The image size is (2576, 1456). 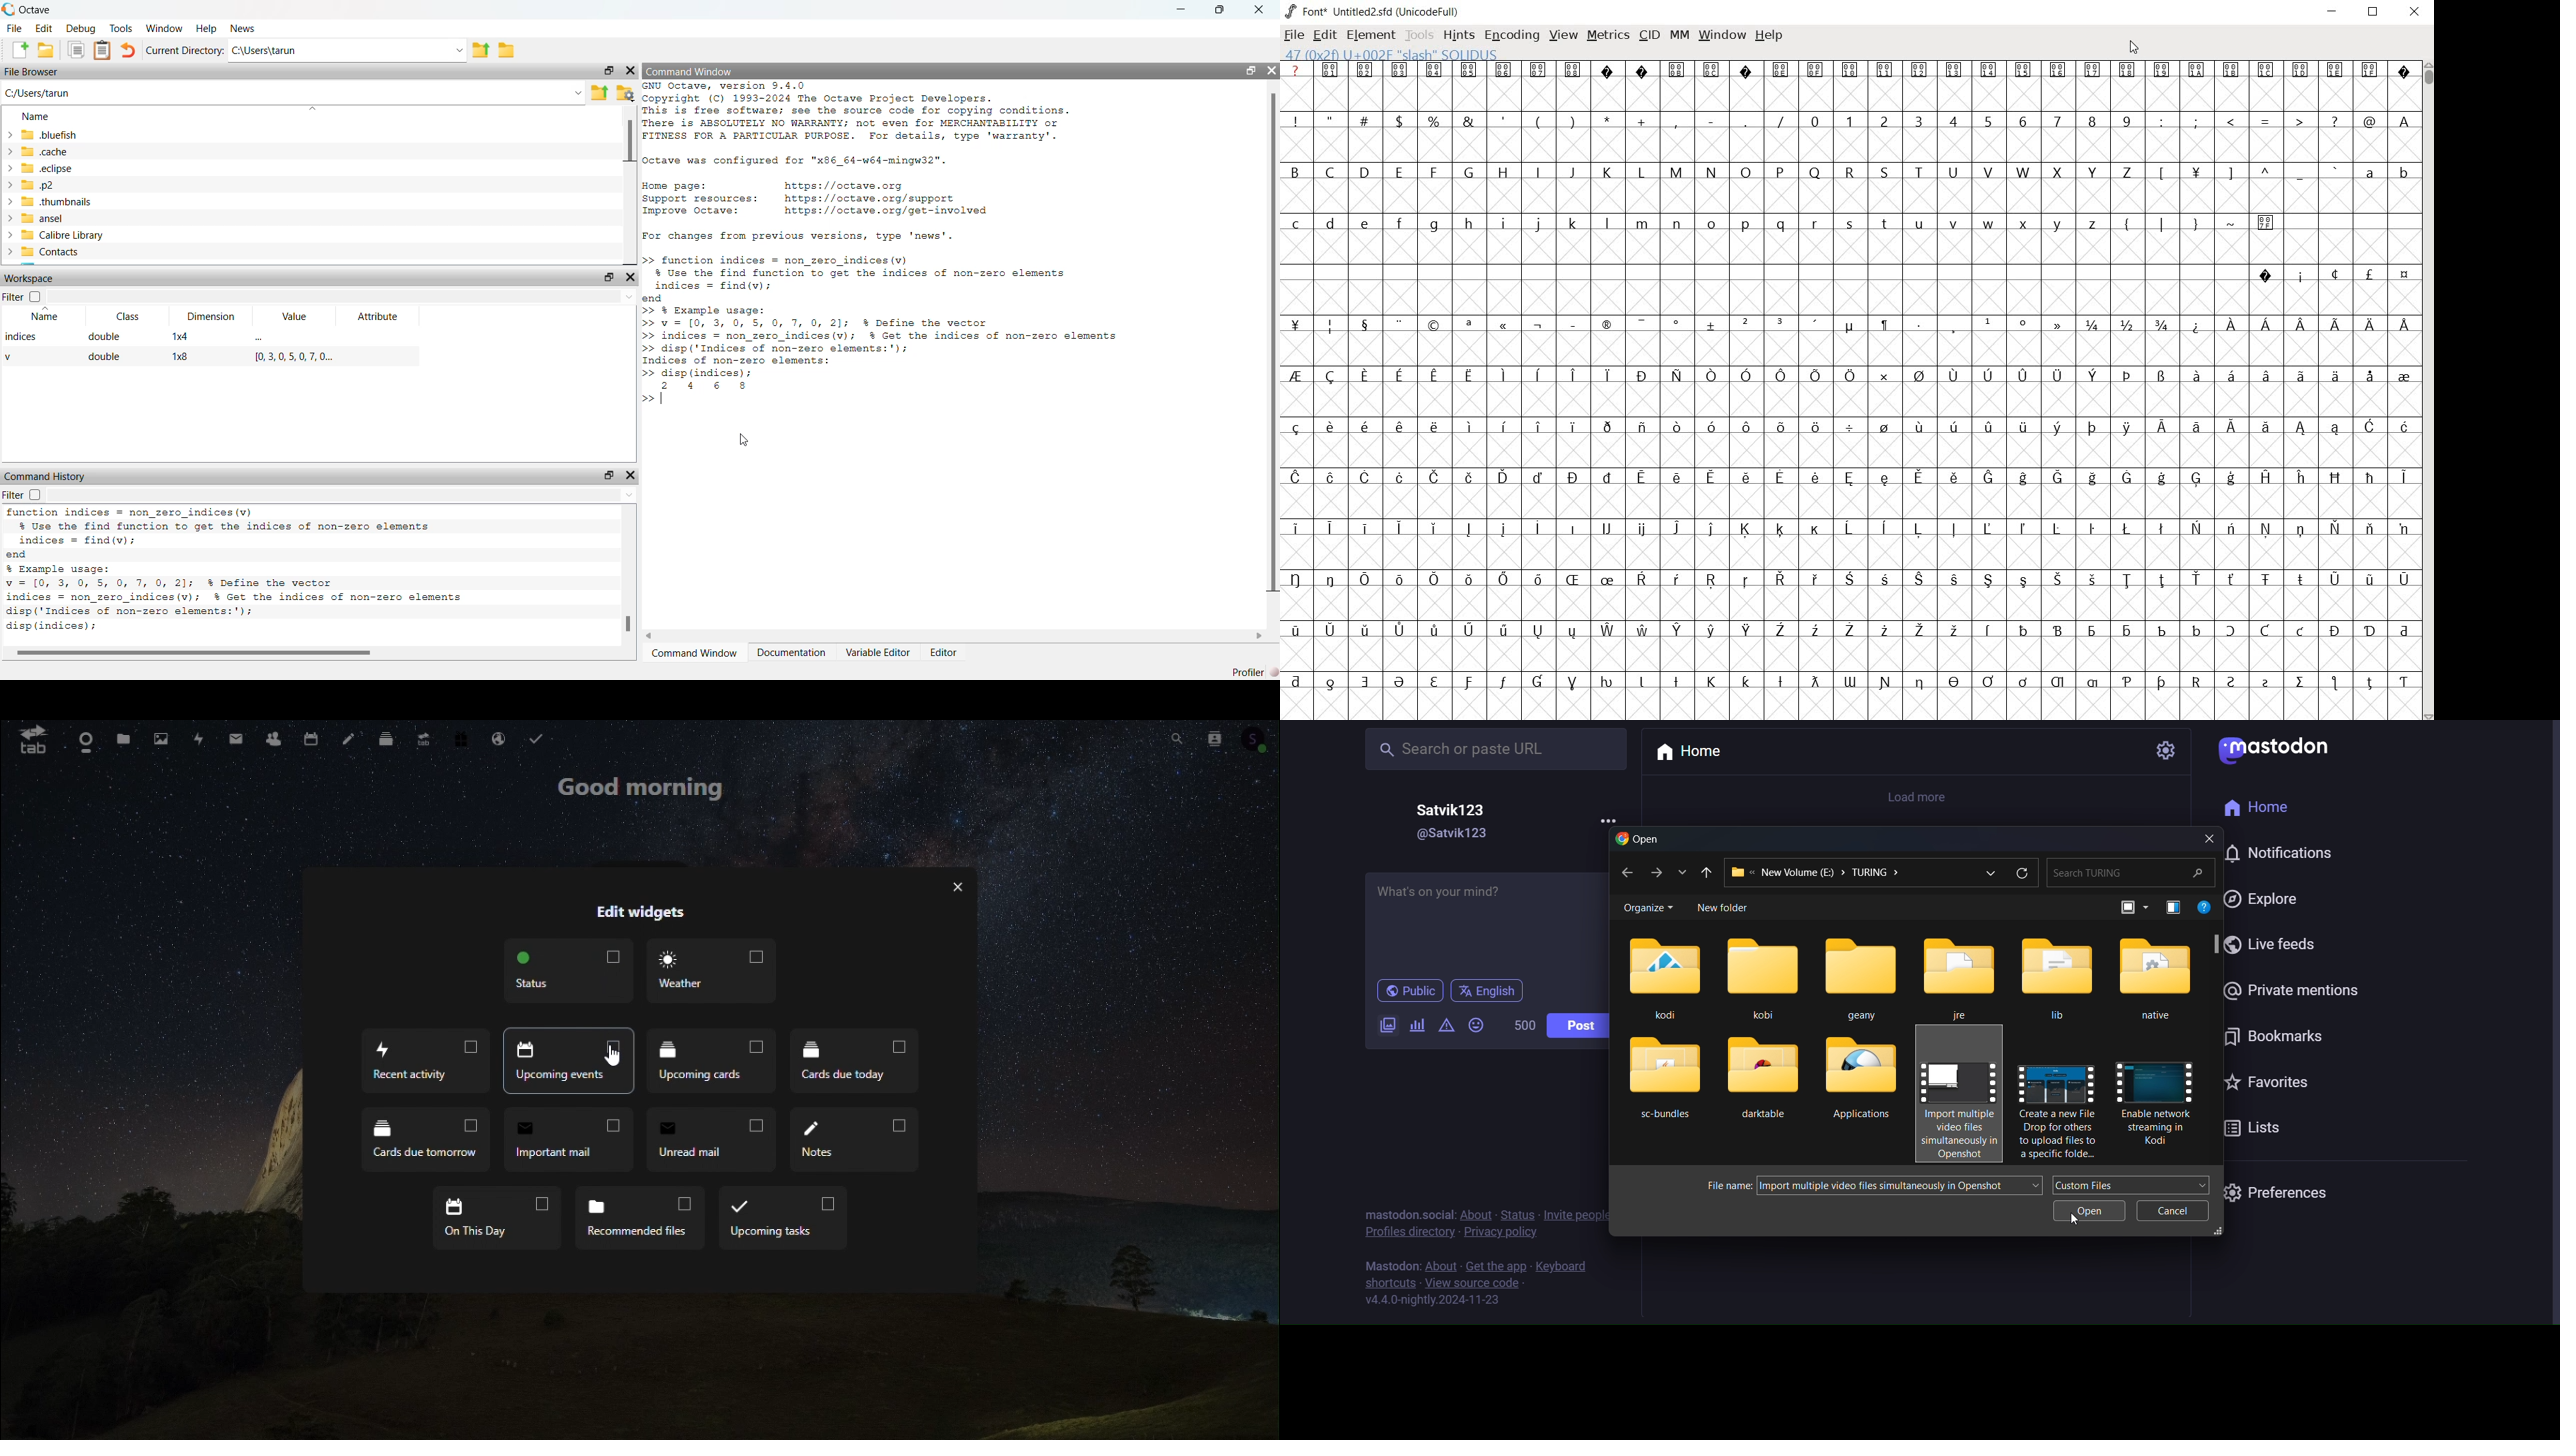 I want to click on cancel, so click(x=2173, y=1211).